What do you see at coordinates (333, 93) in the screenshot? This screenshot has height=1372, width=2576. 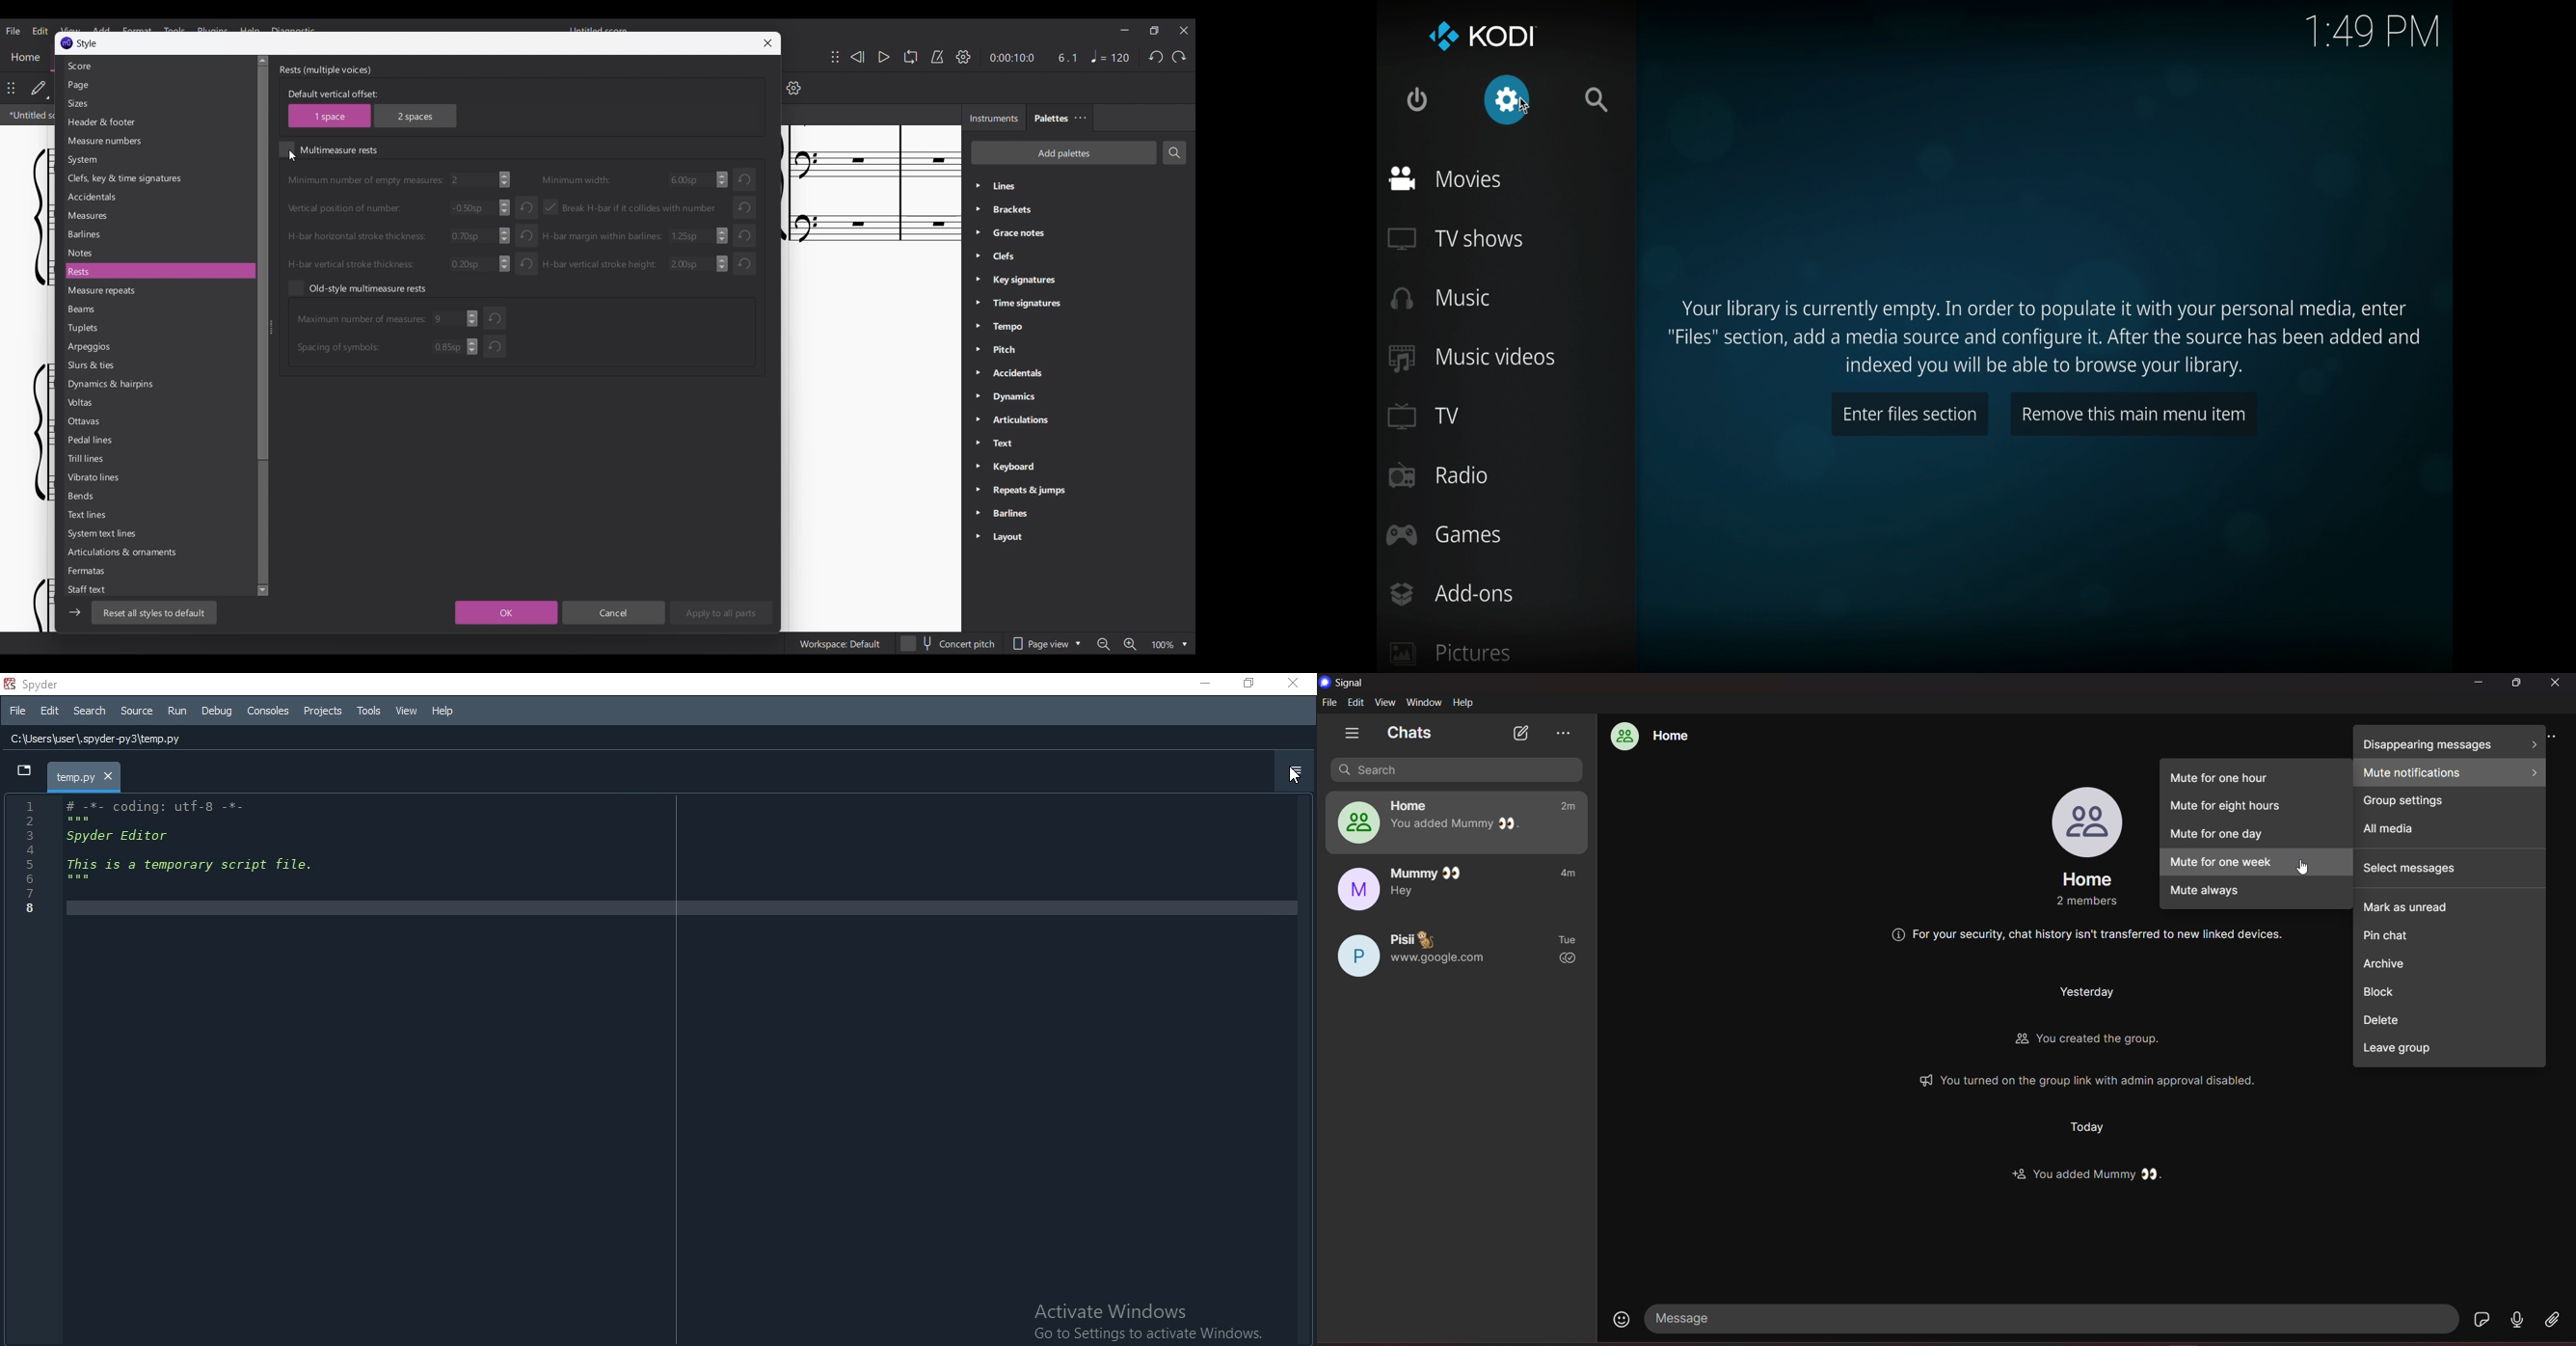 I see `Indicates default vertical offset choice` at bounding box center [333, 93].